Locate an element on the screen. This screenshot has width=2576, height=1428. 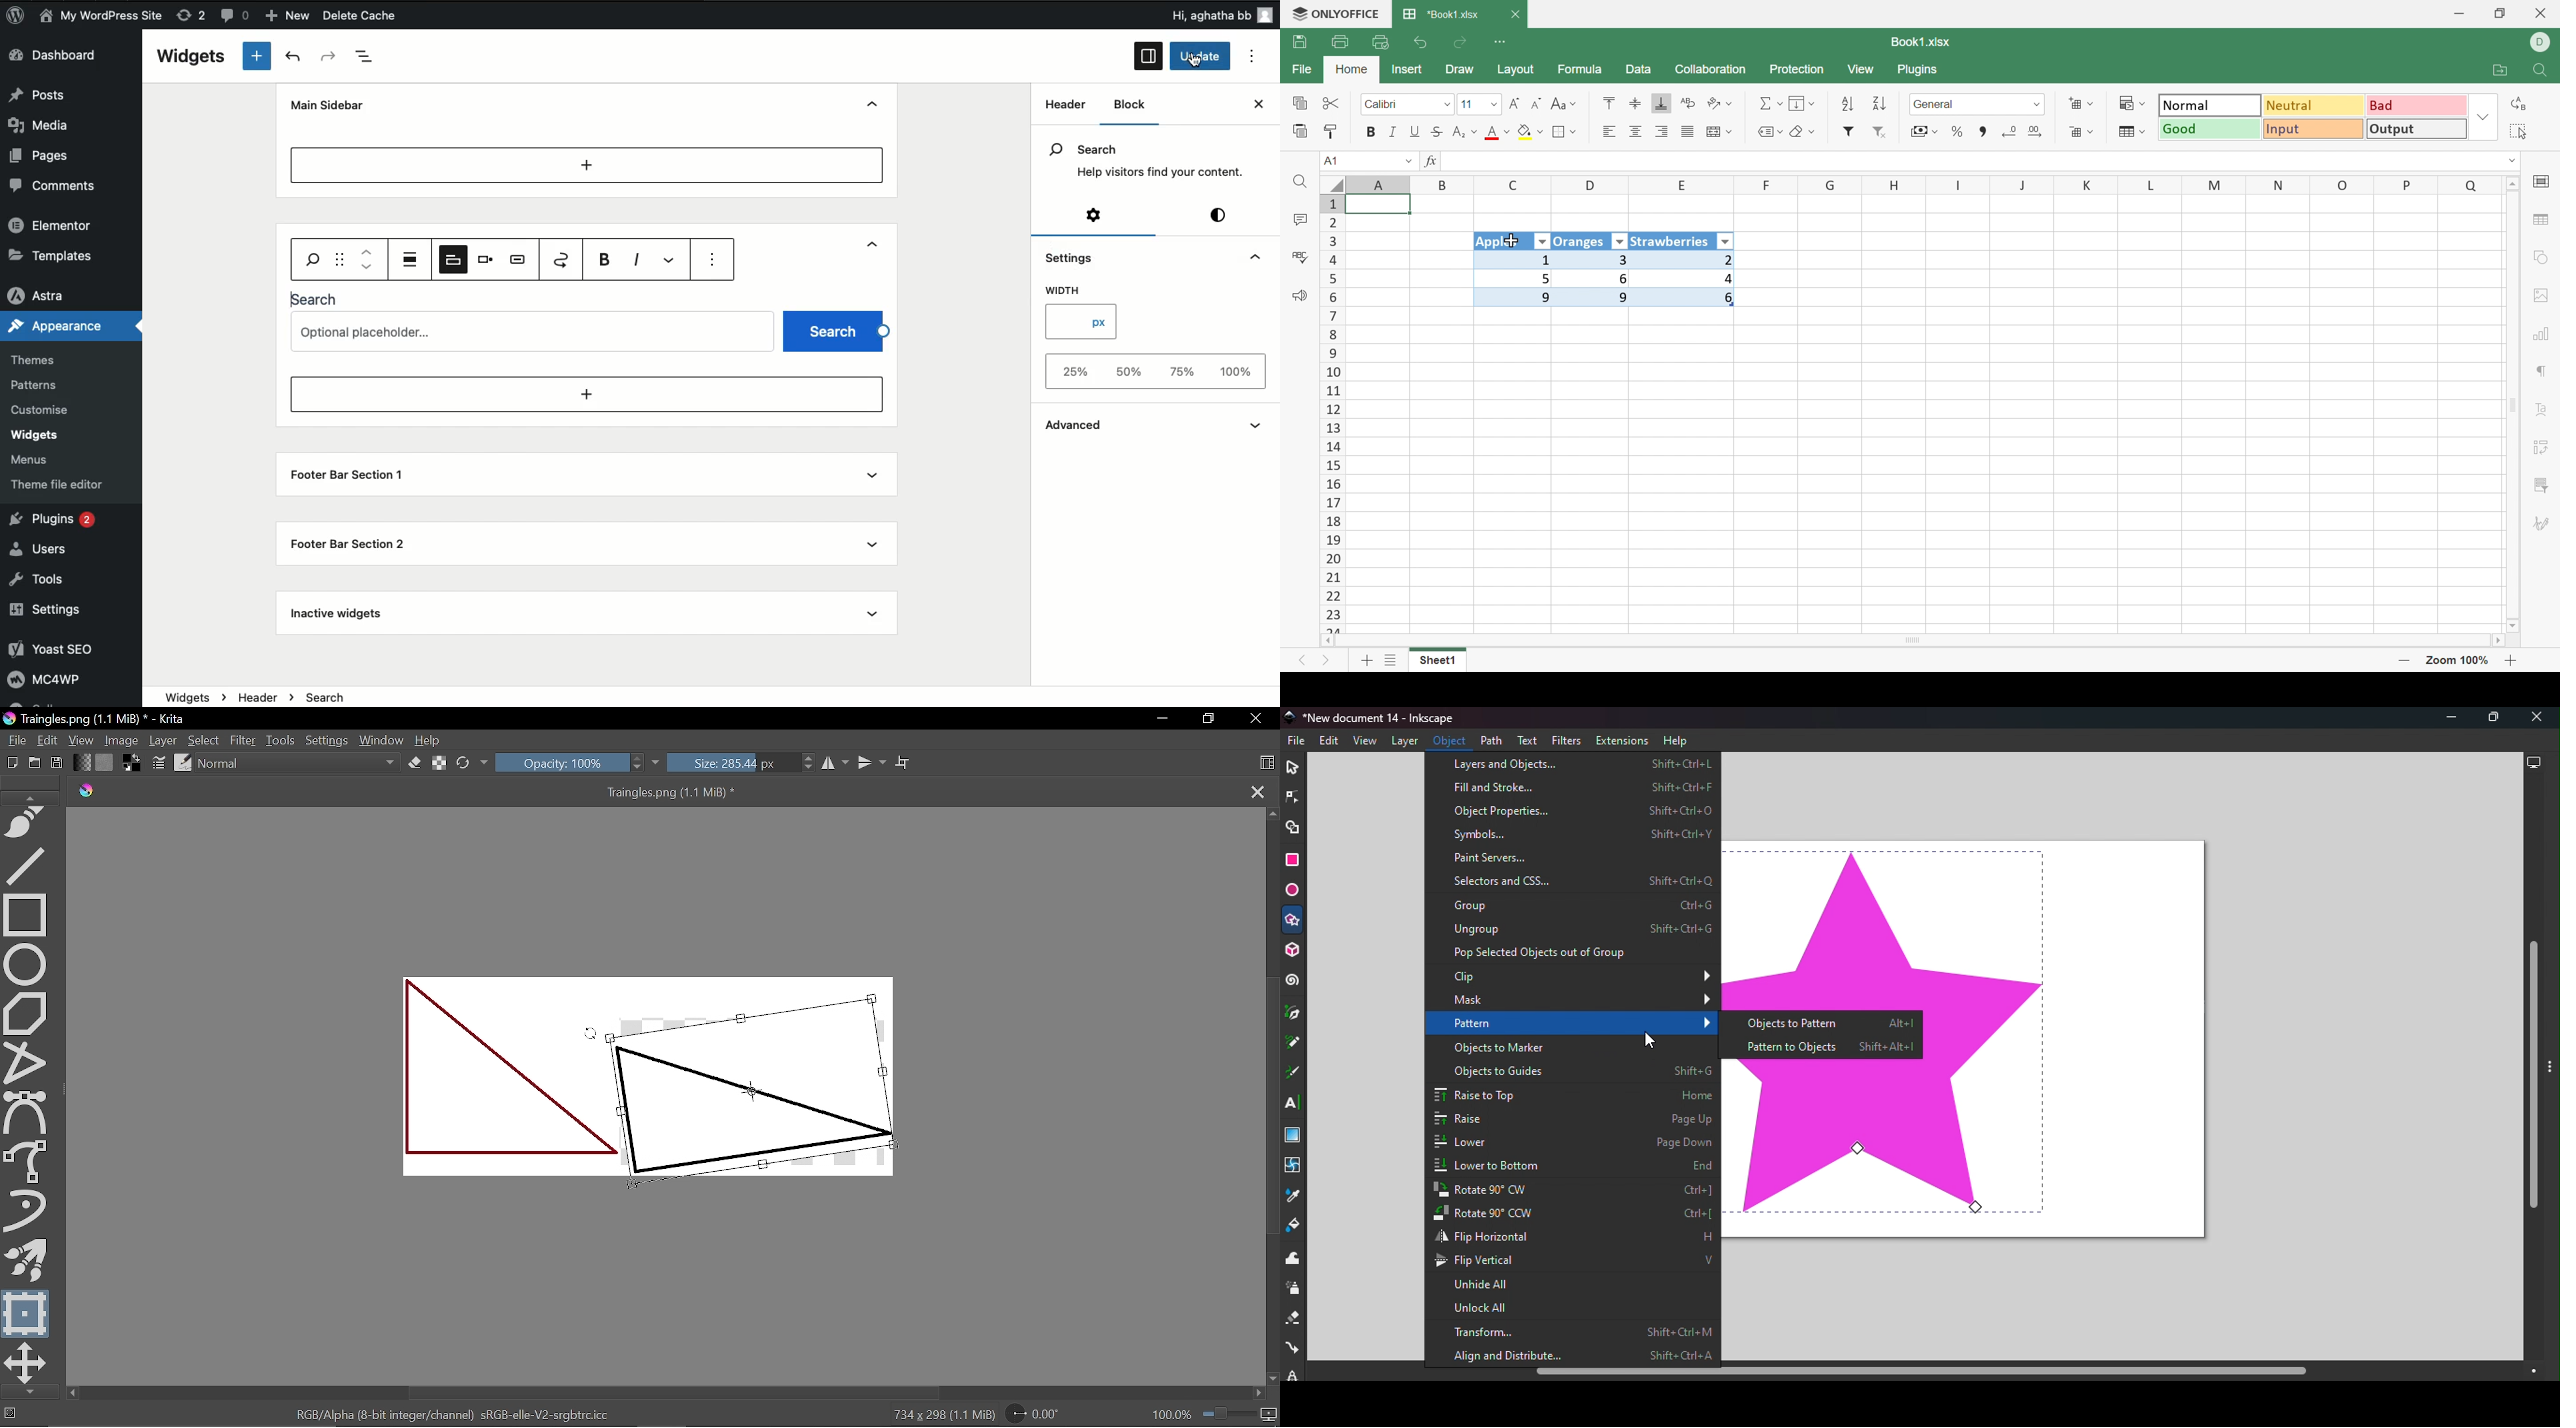
Close tag is located at coordinates (1259, 792).